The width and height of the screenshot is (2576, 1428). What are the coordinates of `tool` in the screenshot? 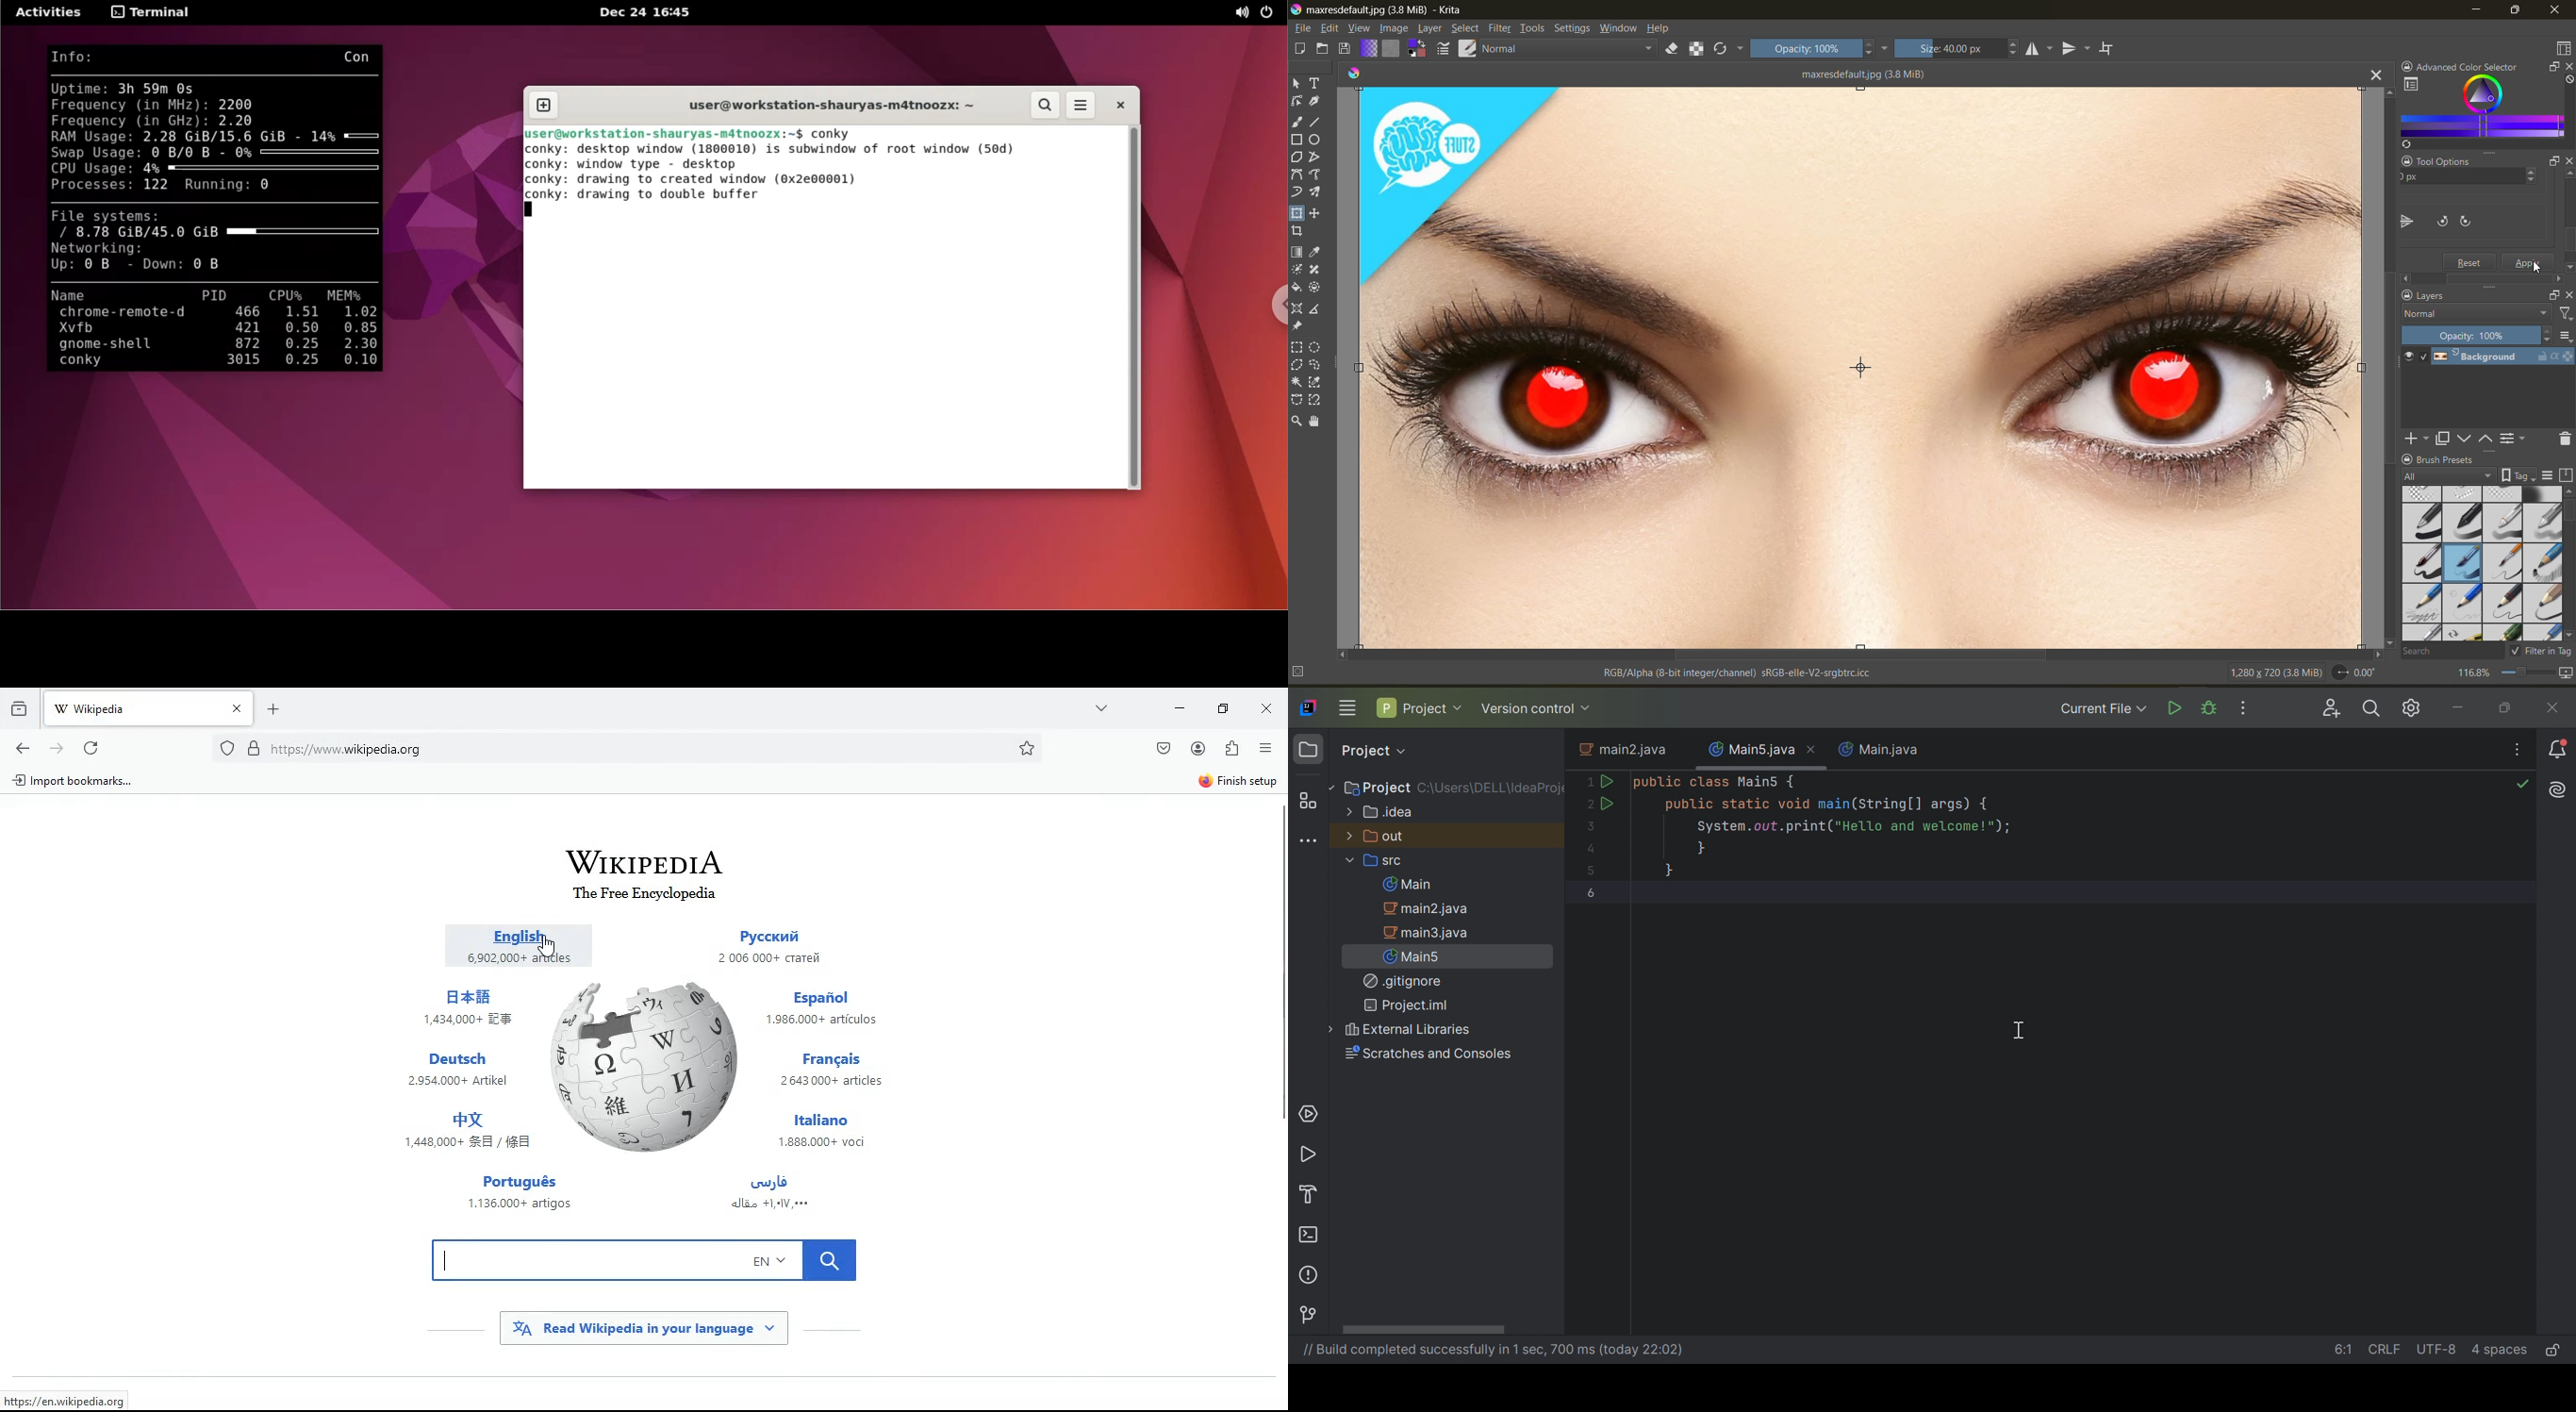 It's located at (1296, 423).